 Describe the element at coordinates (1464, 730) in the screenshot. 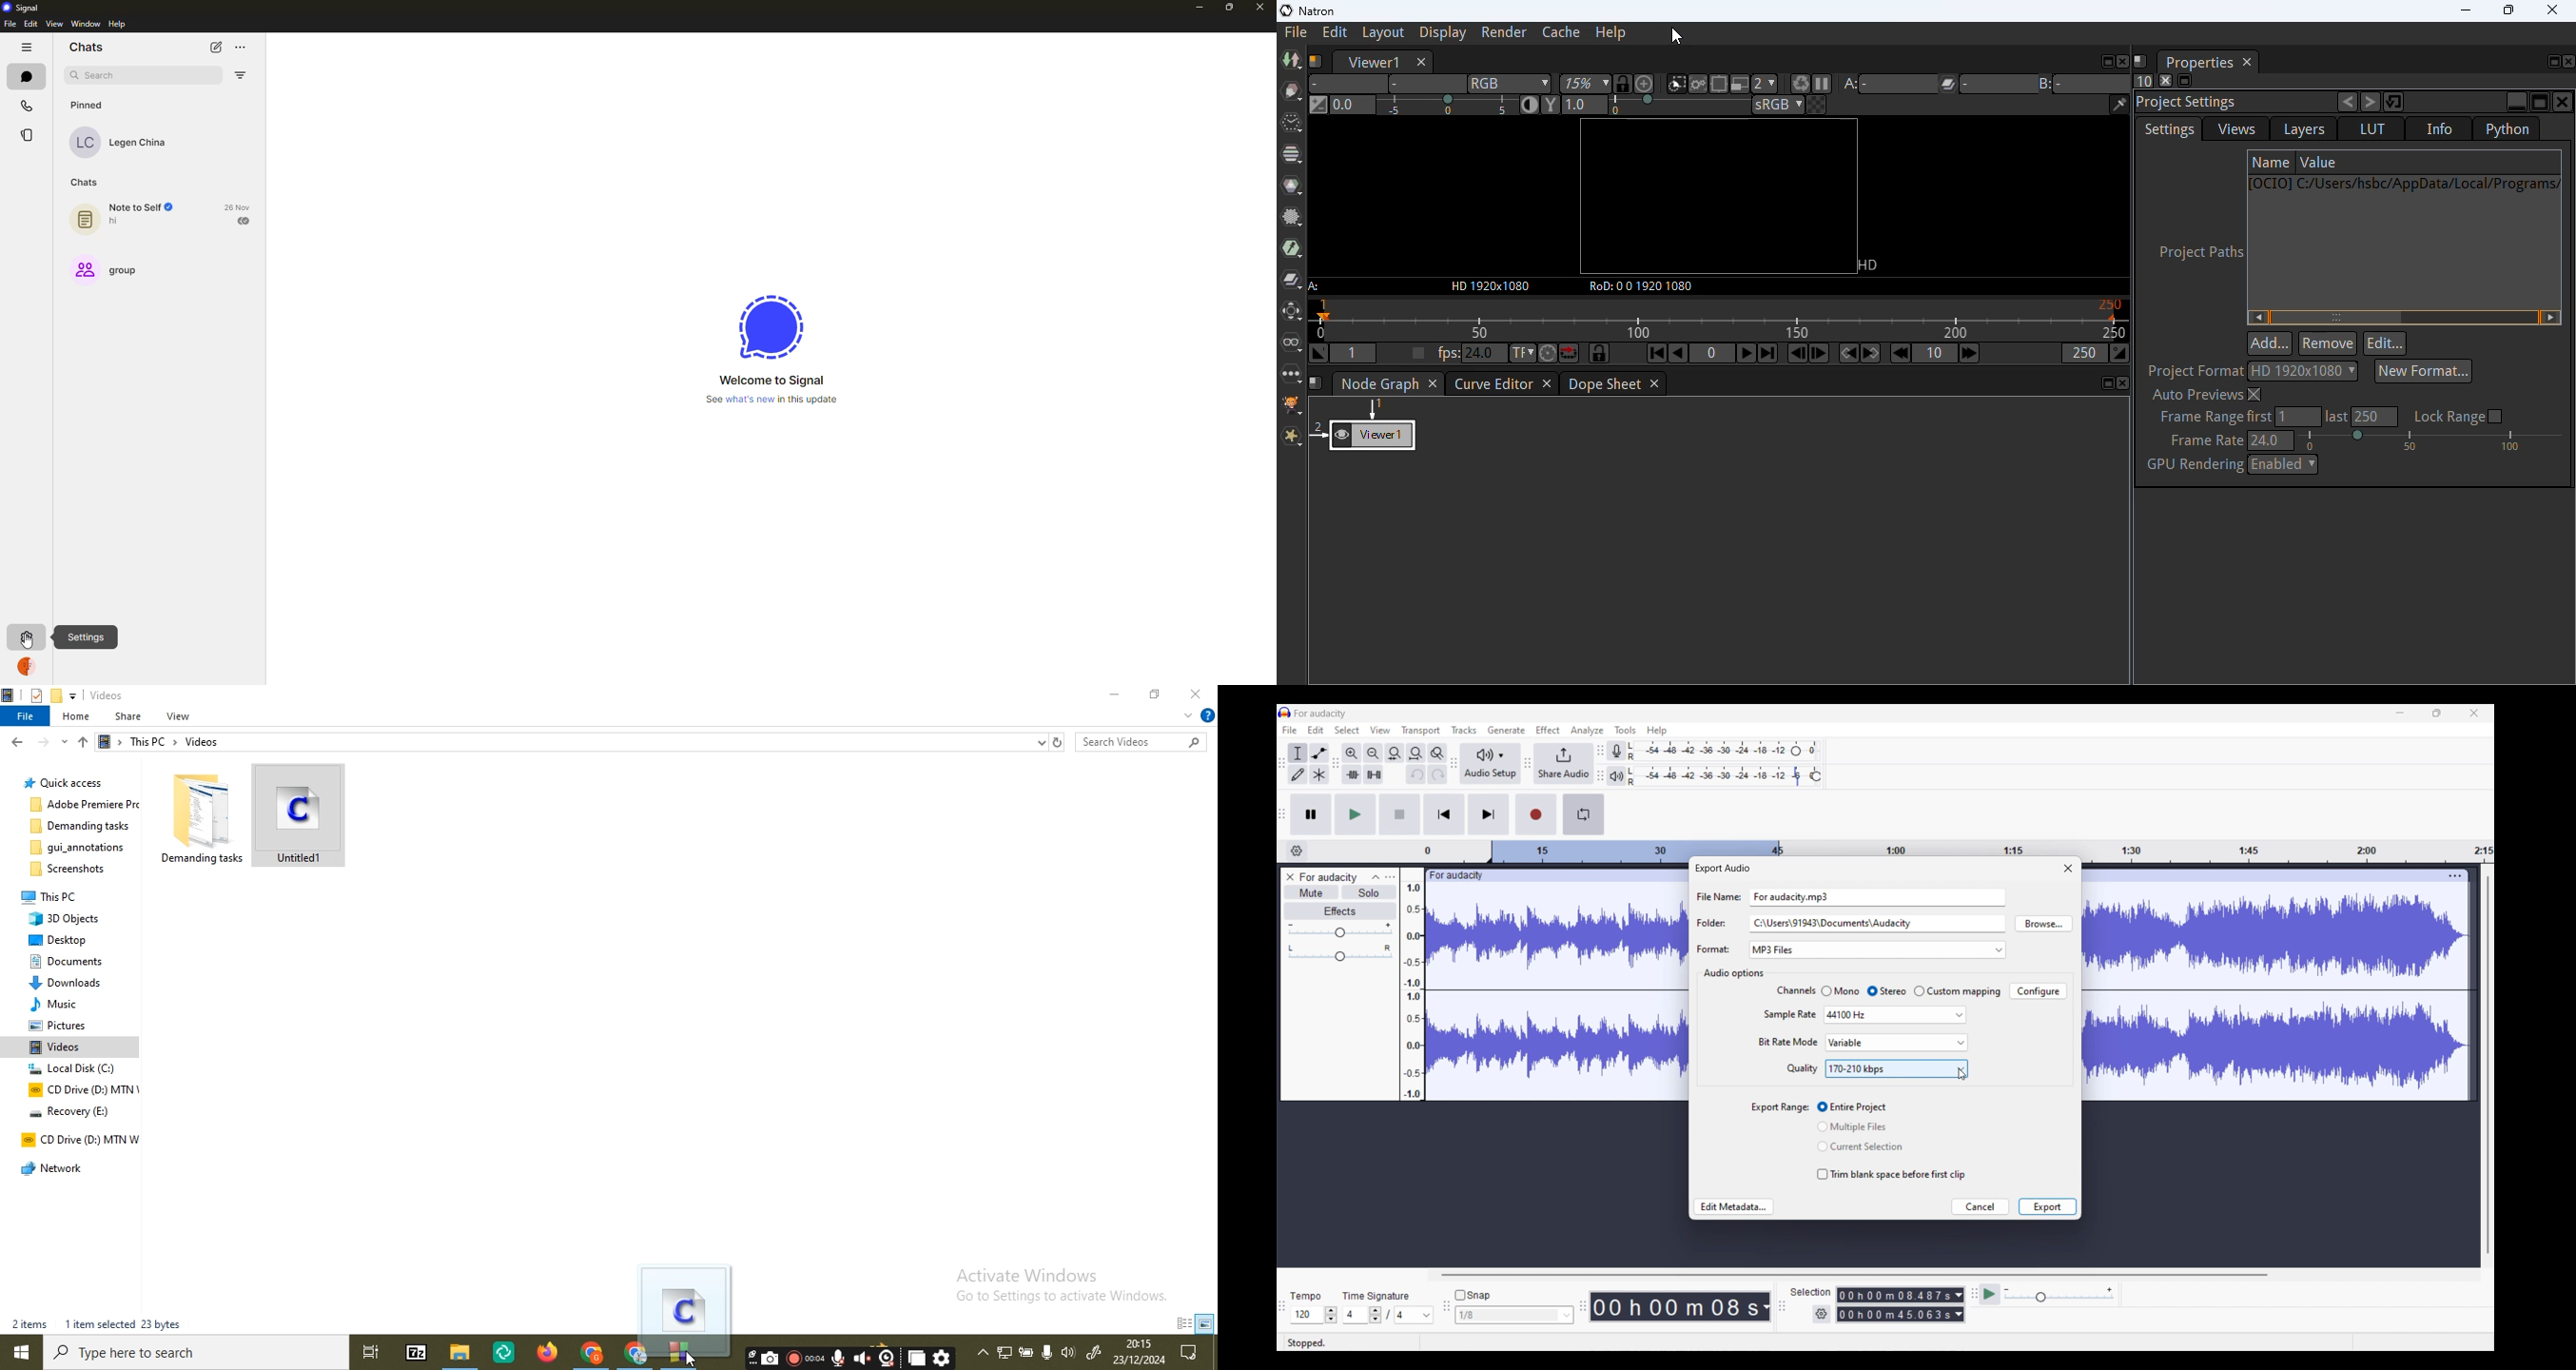

I see `Tracks menu` at that location.